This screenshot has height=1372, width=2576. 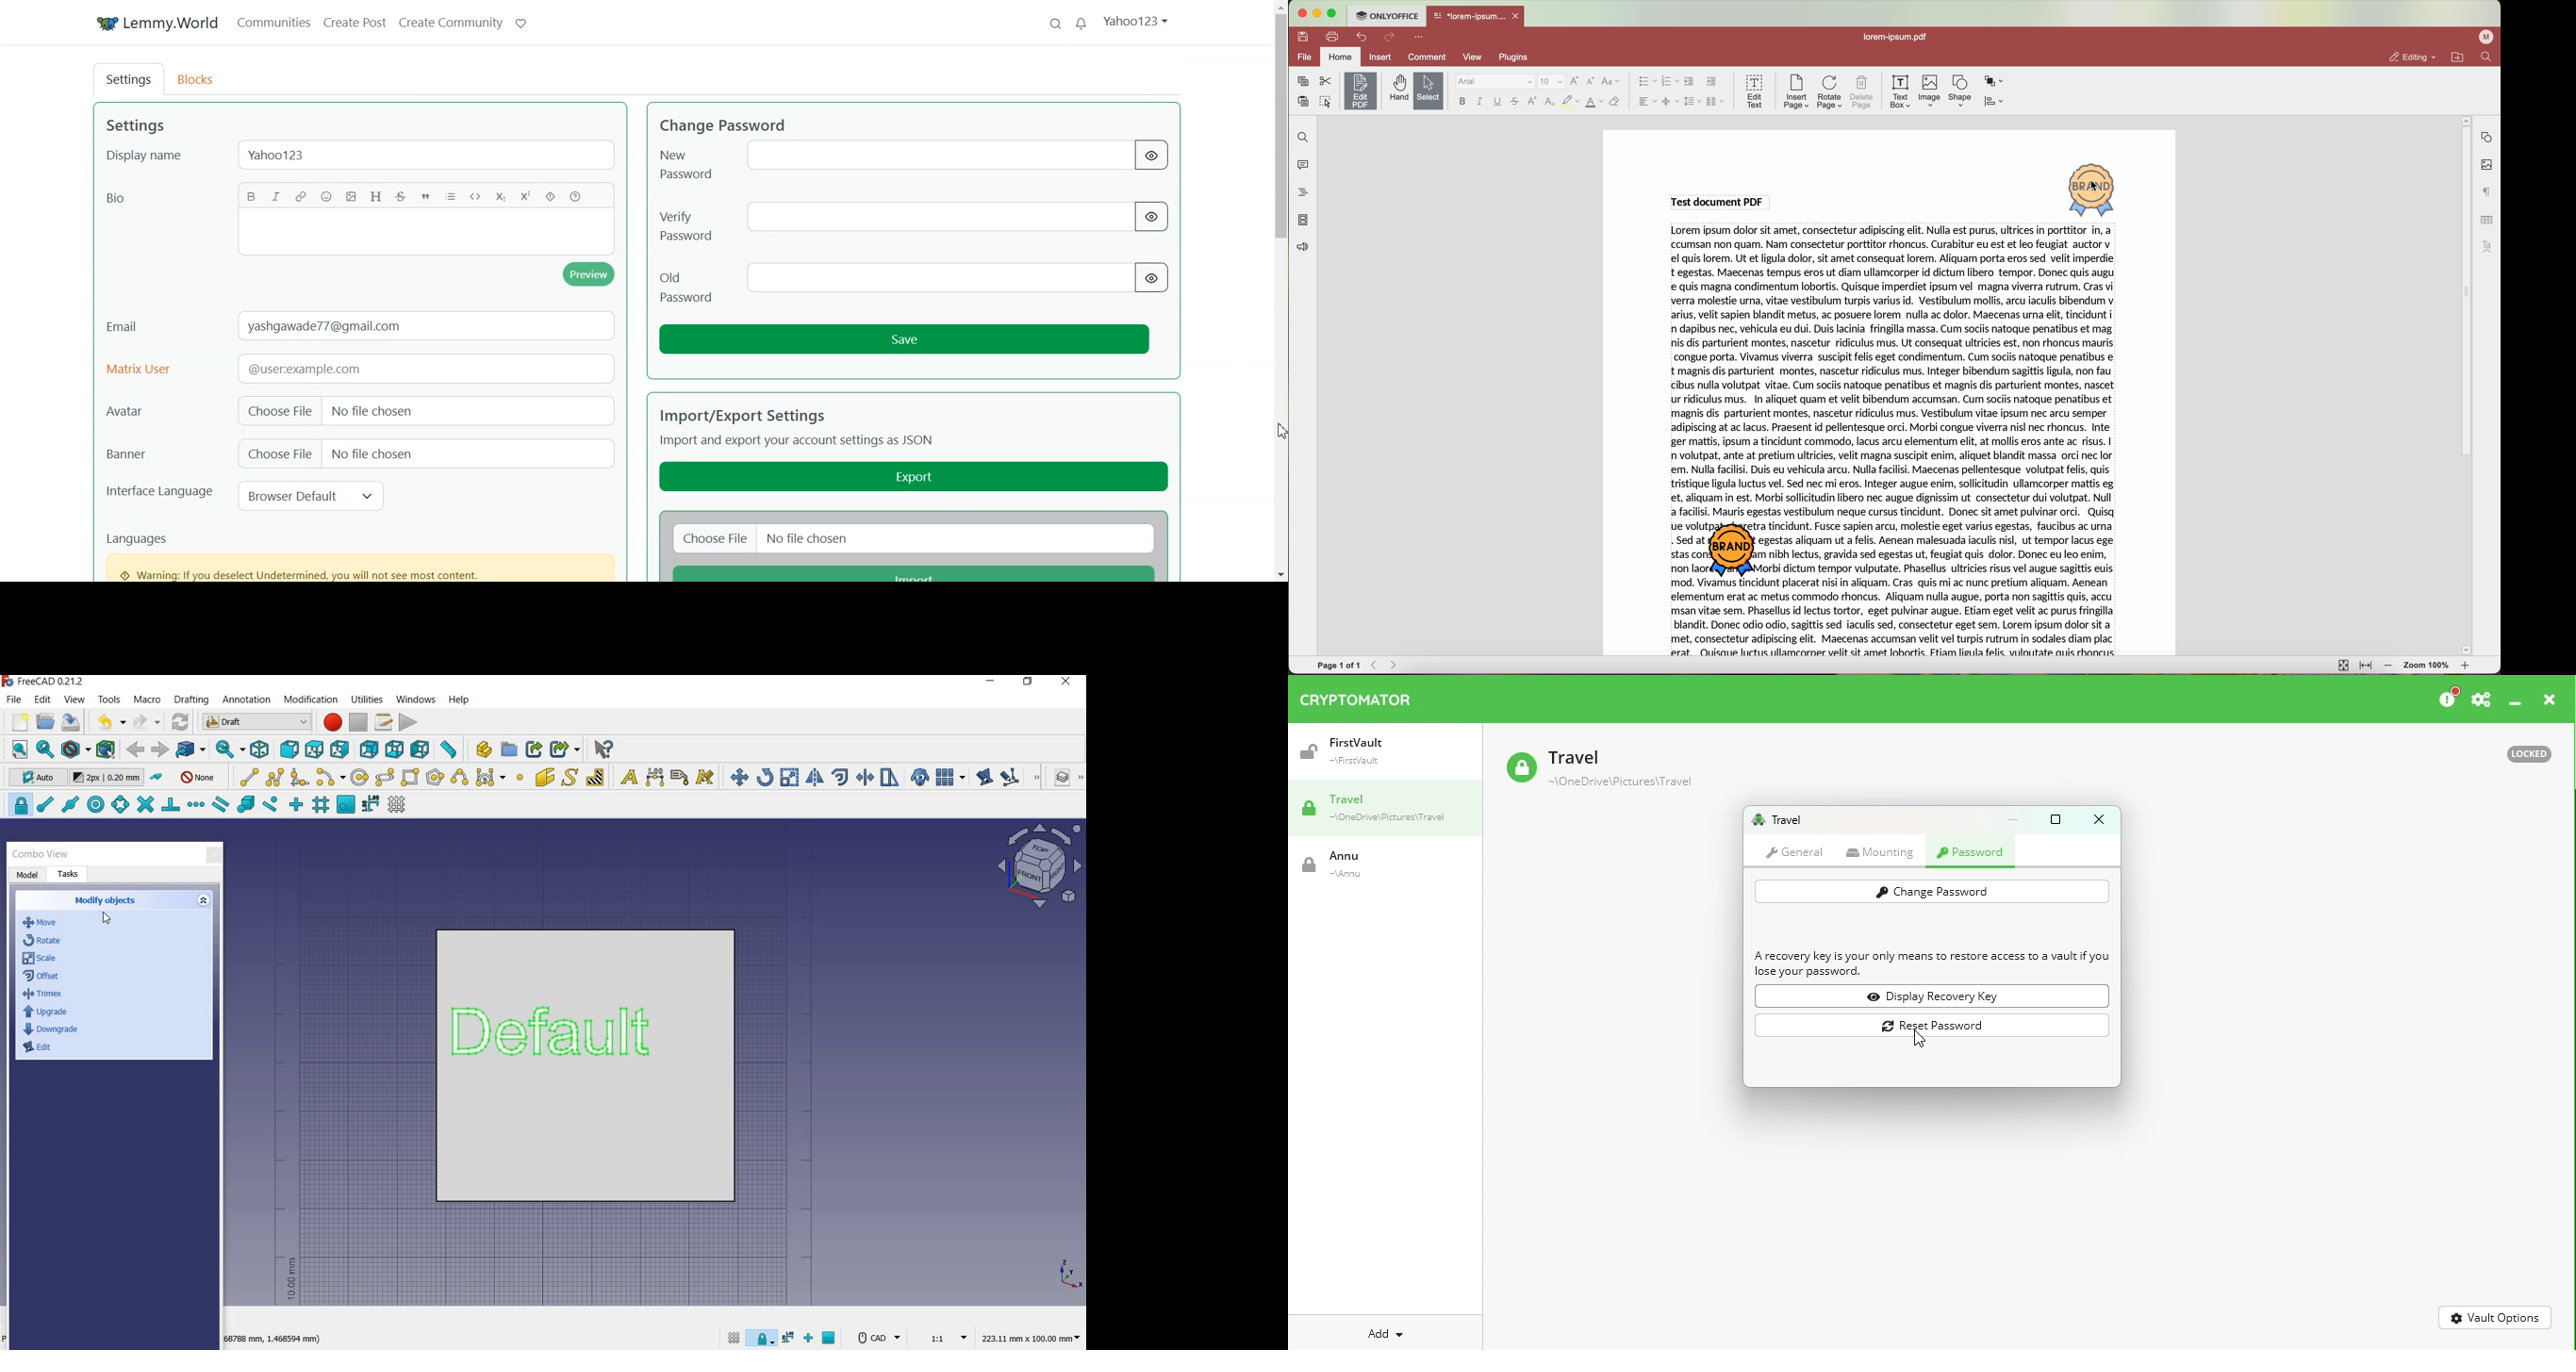 I want to click on system name, so click(x=47, y=681).